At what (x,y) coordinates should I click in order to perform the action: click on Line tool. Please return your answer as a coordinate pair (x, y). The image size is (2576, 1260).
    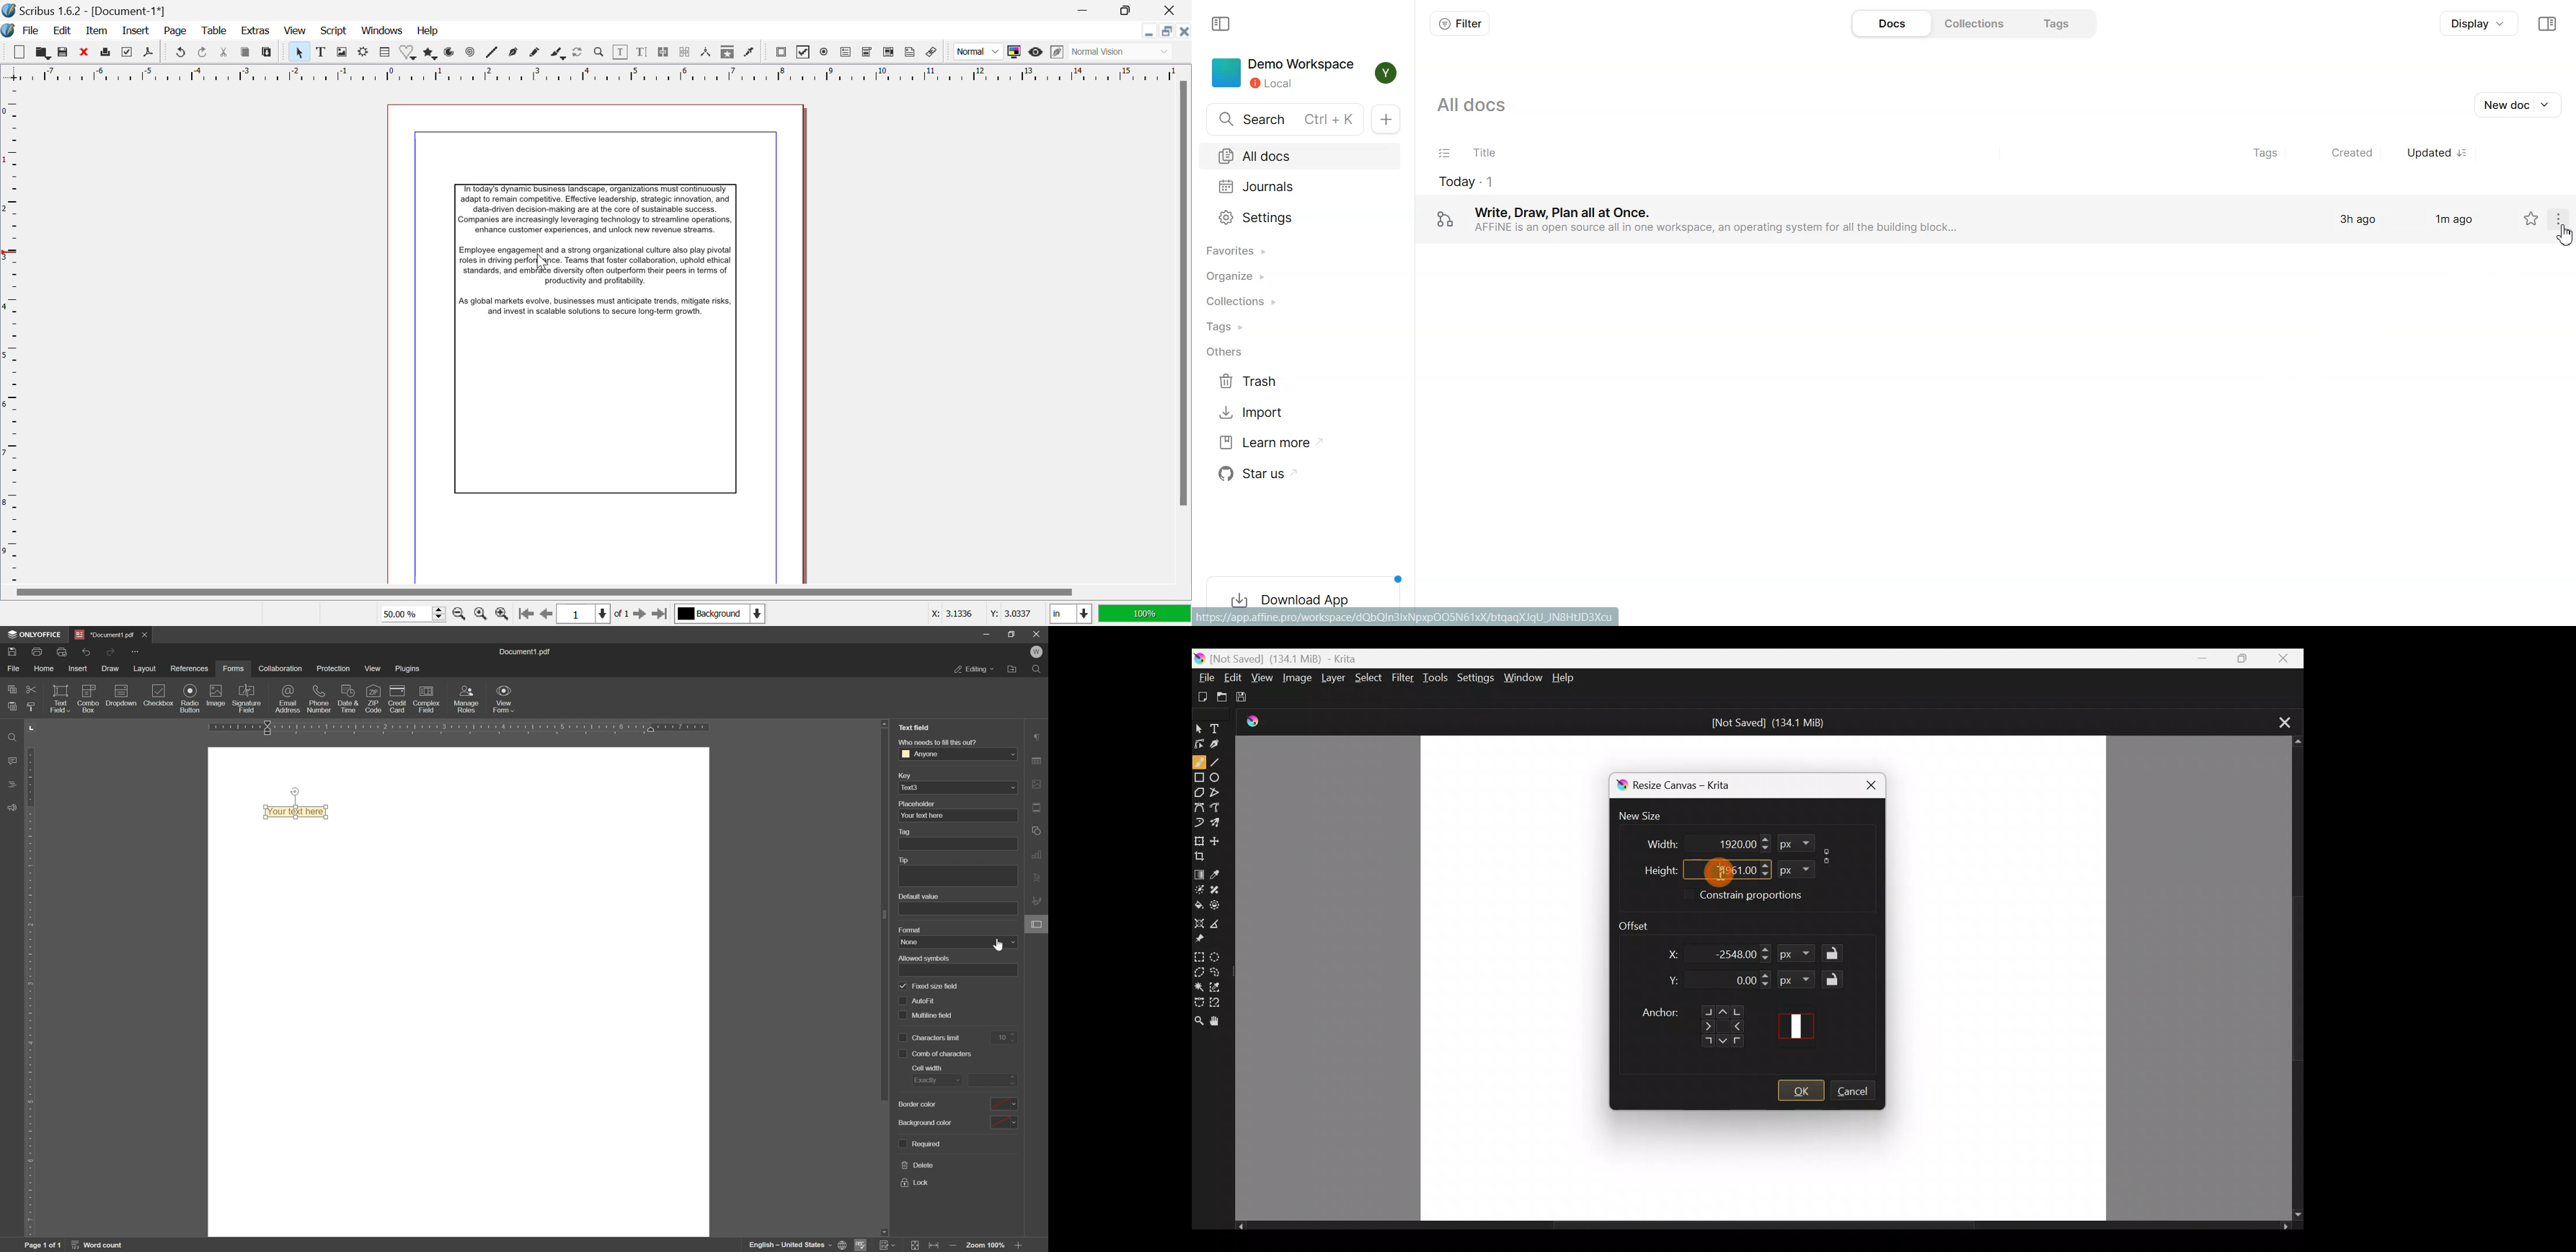
    Looking at the image, I should click on (1218, 762).